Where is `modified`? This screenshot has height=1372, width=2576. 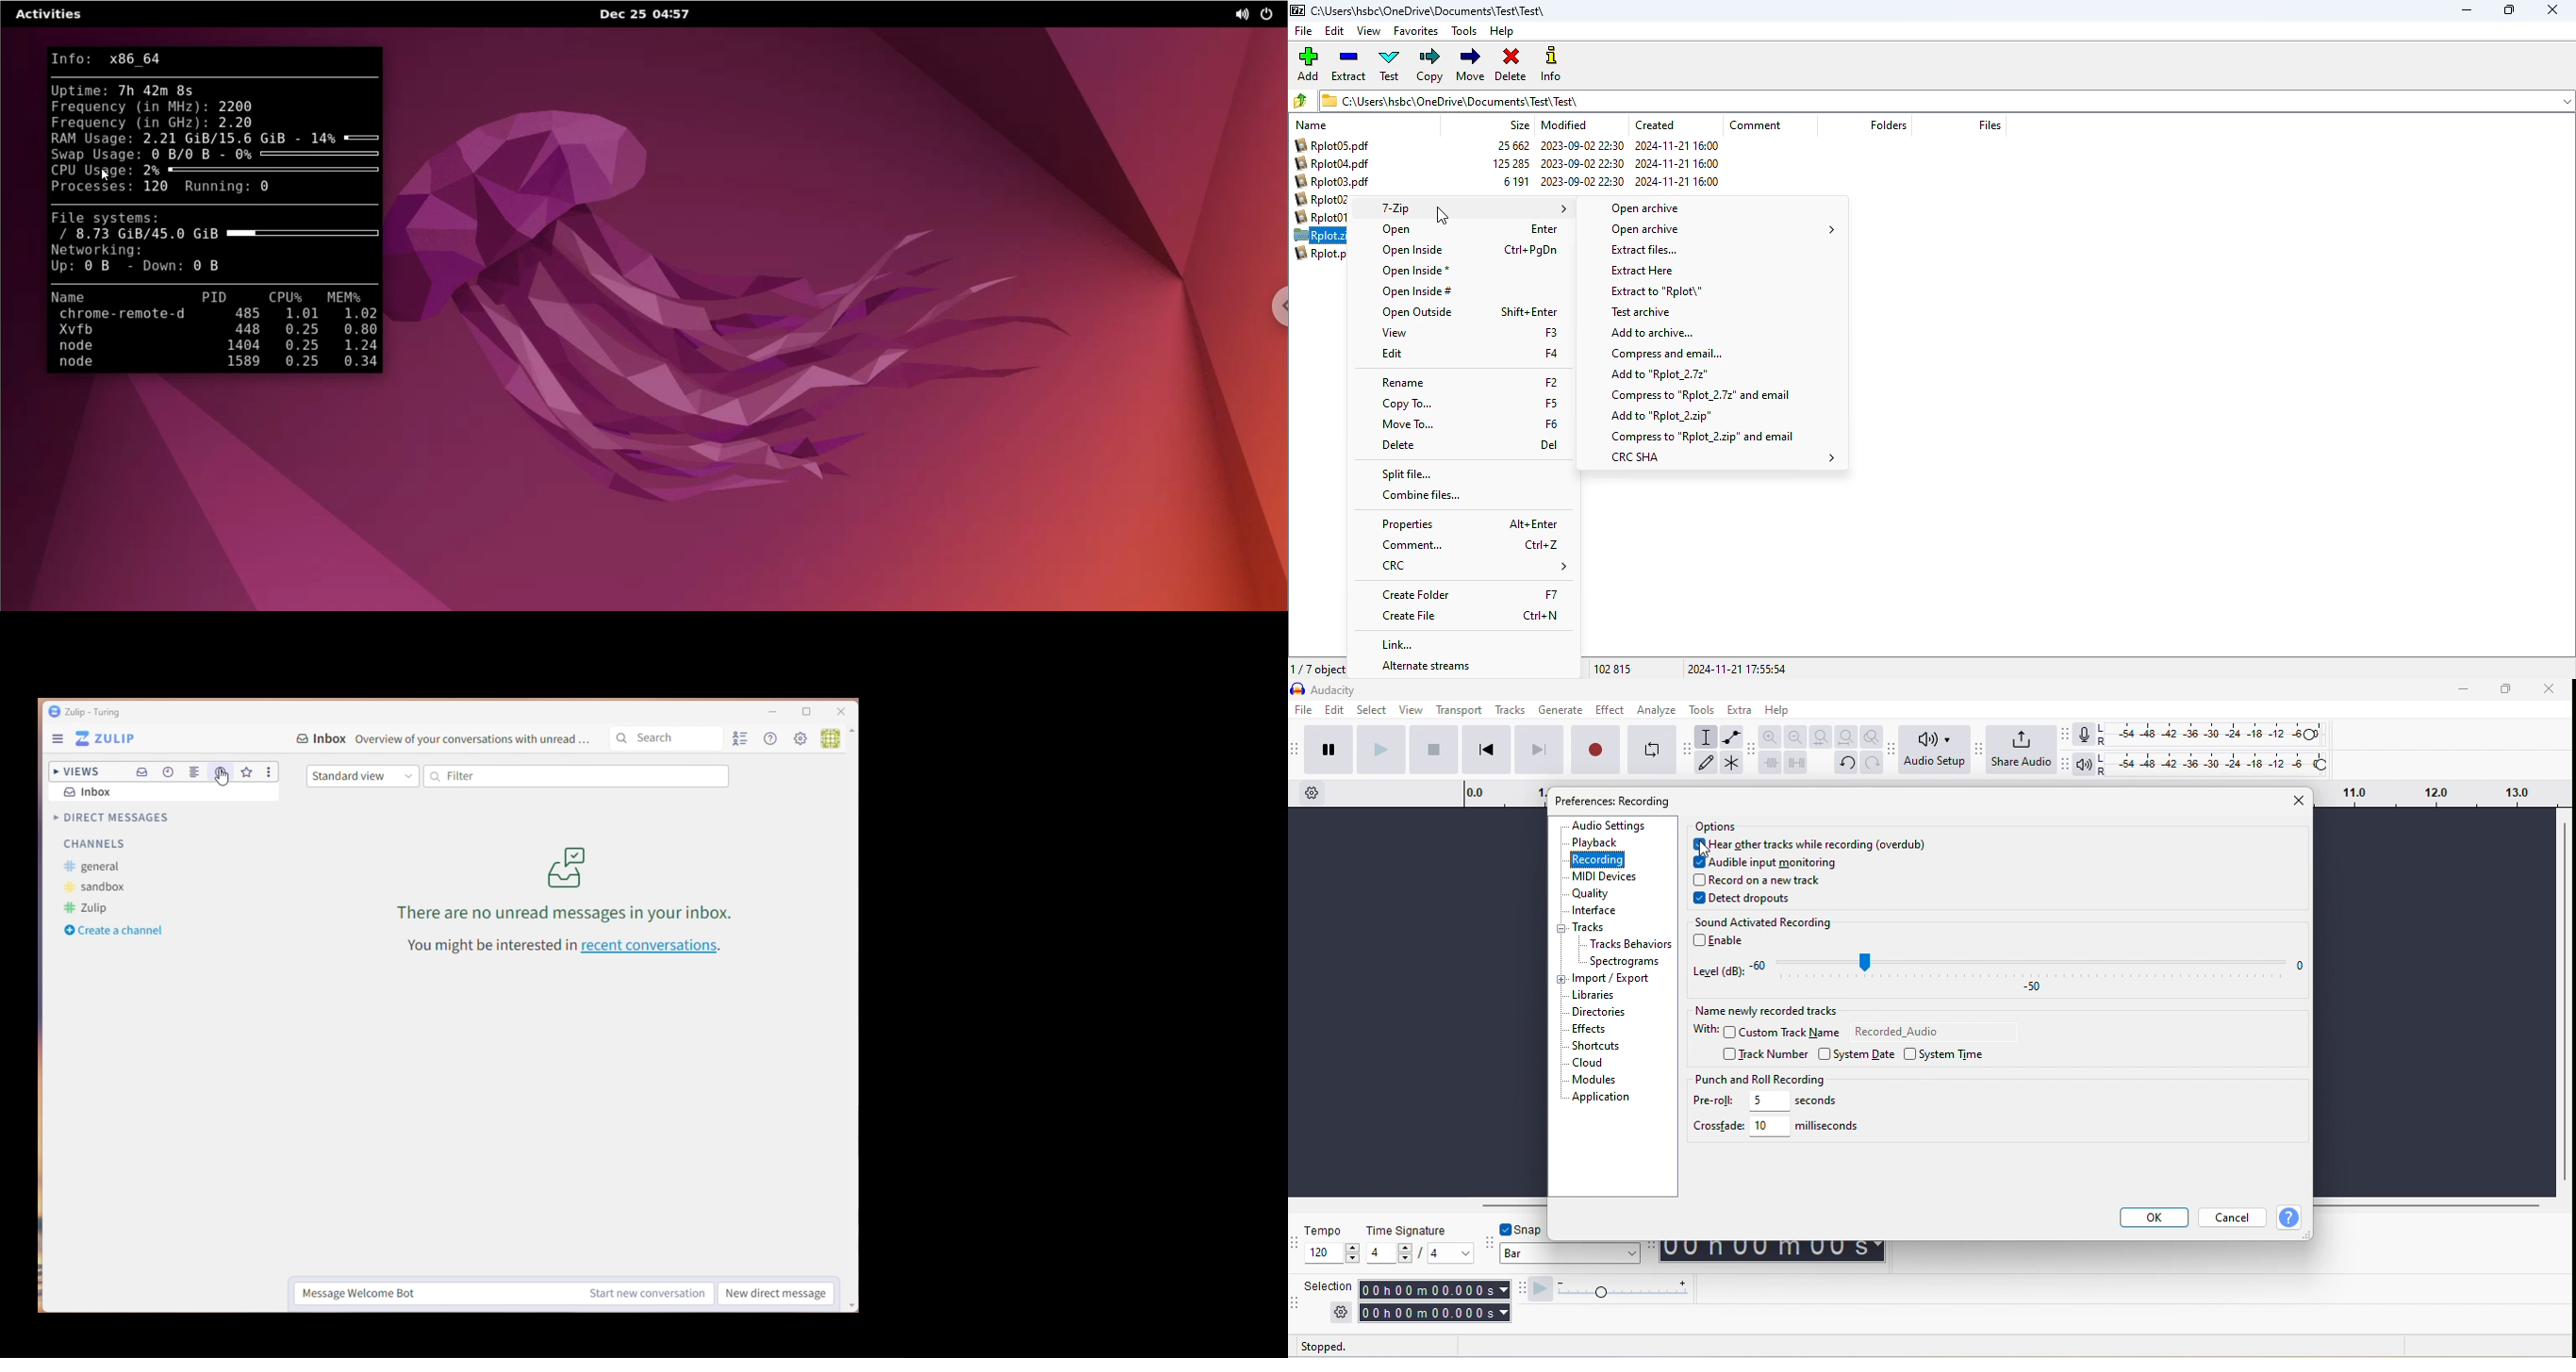
modified is located at coordinates (1565, 124).